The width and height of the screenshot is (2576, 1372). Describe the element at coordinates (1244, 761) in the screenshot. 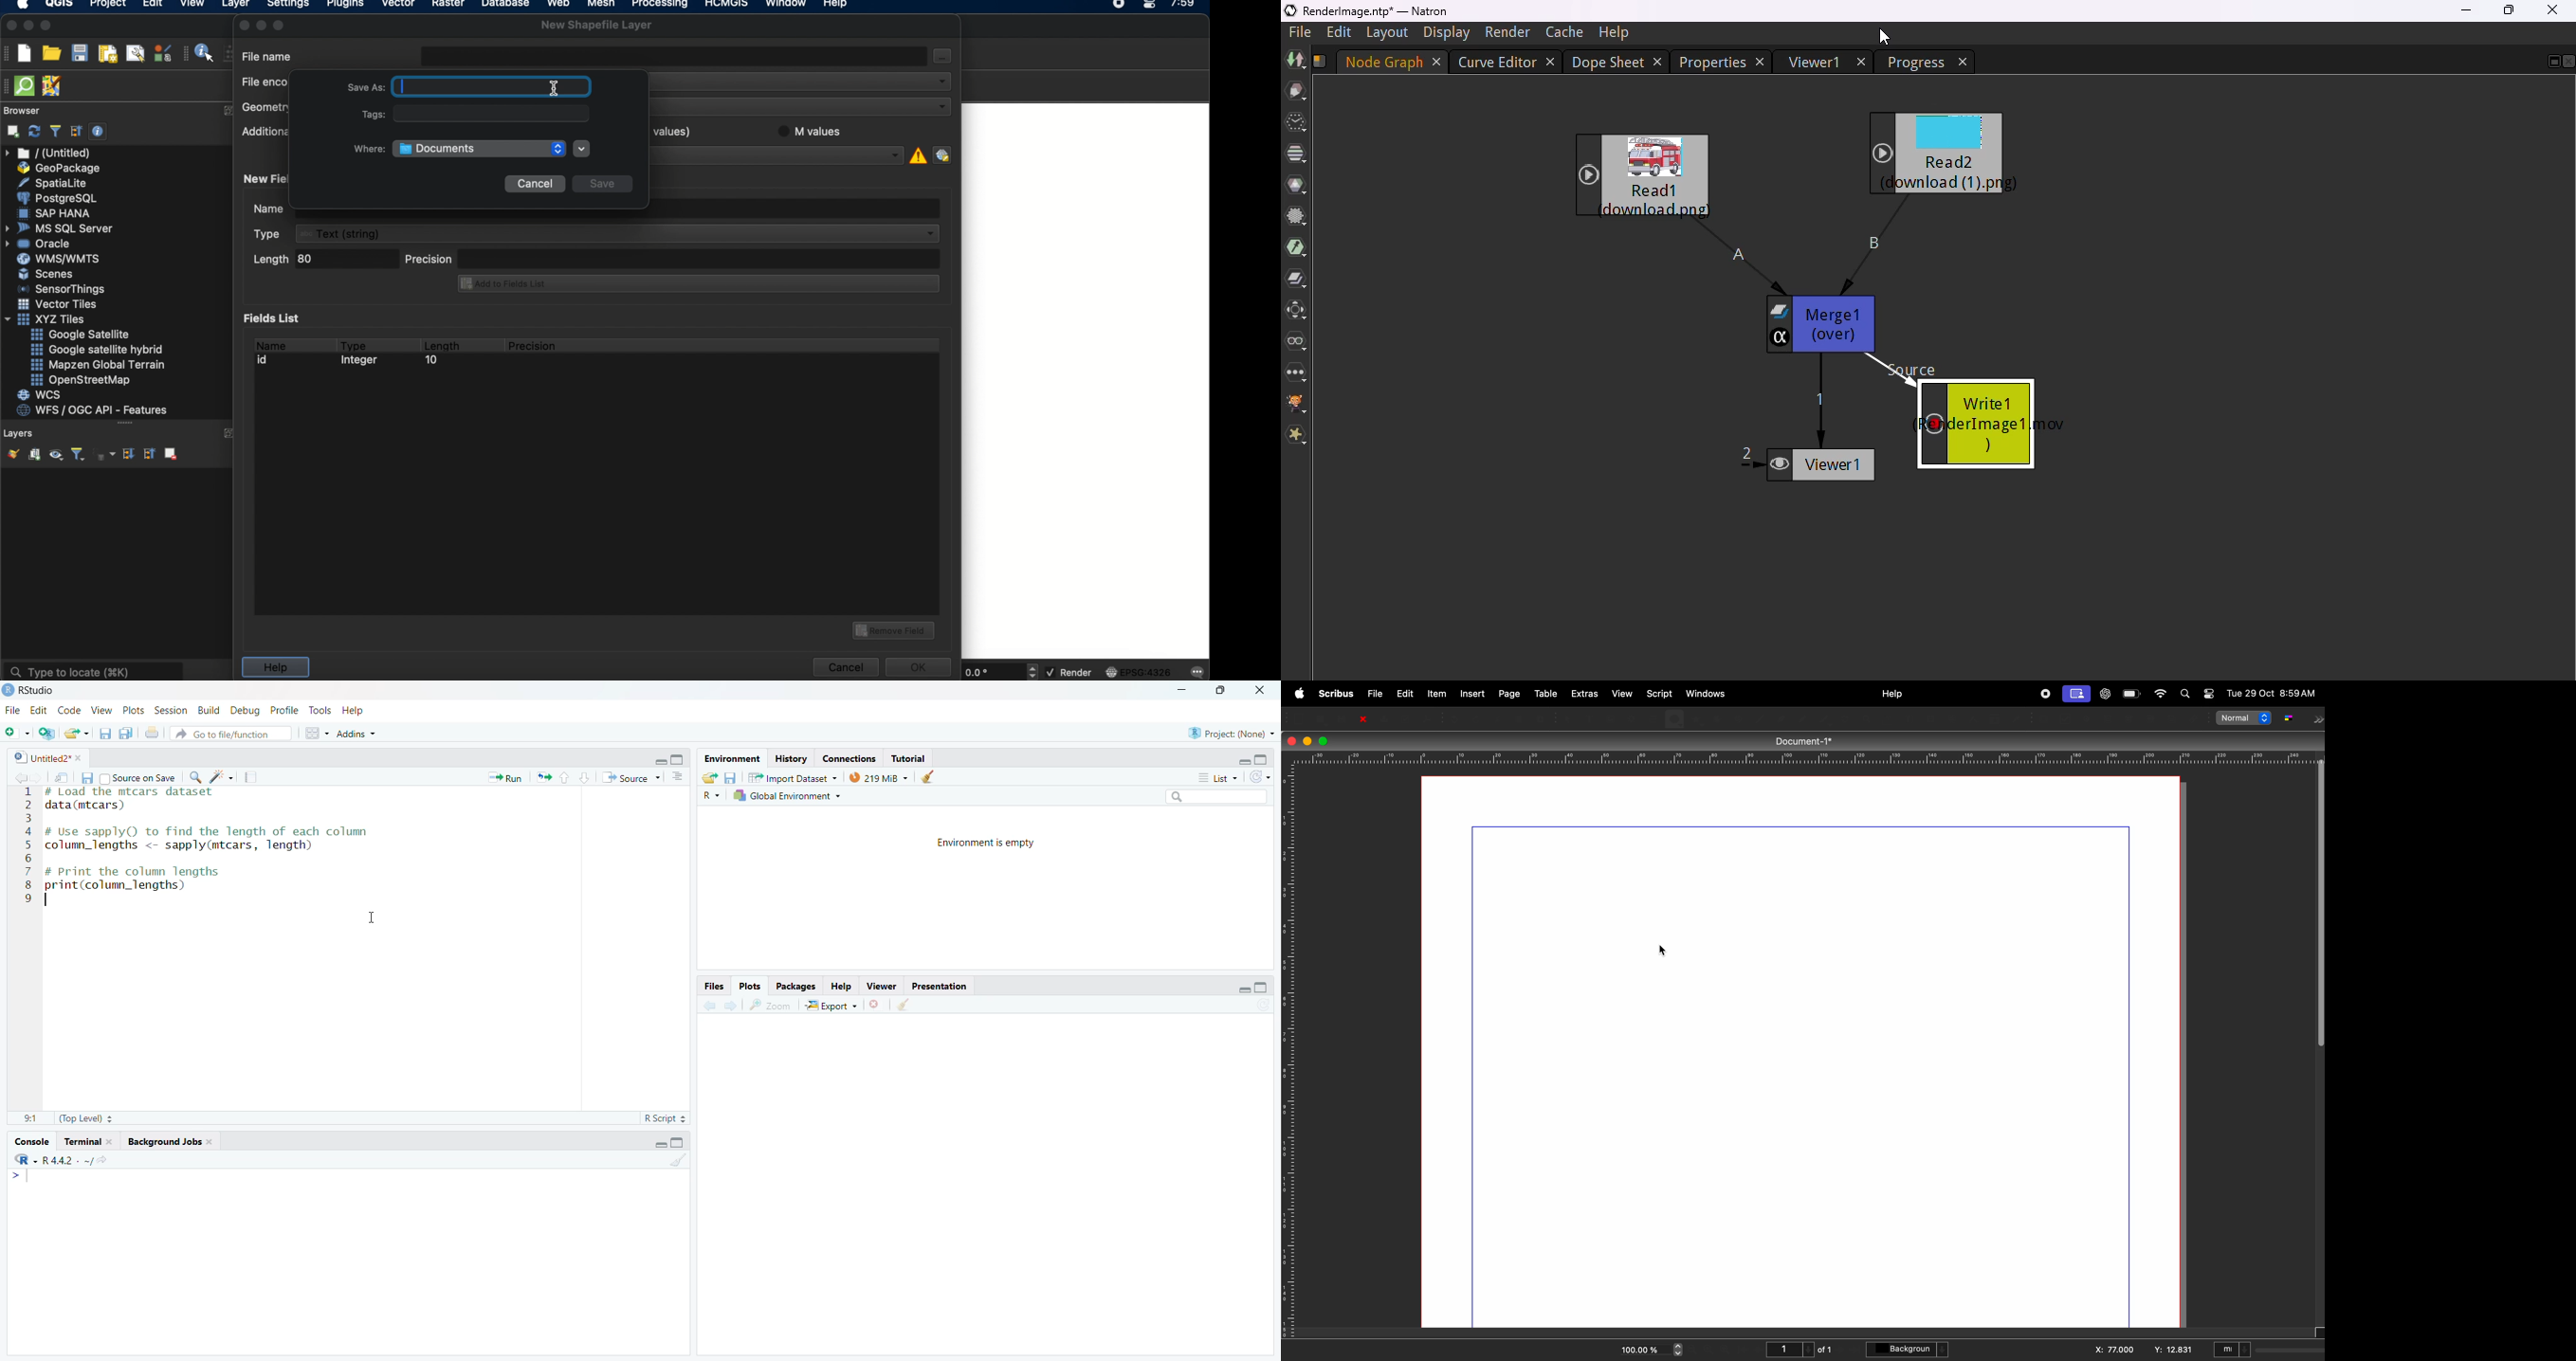

I see `Hide` at that location.